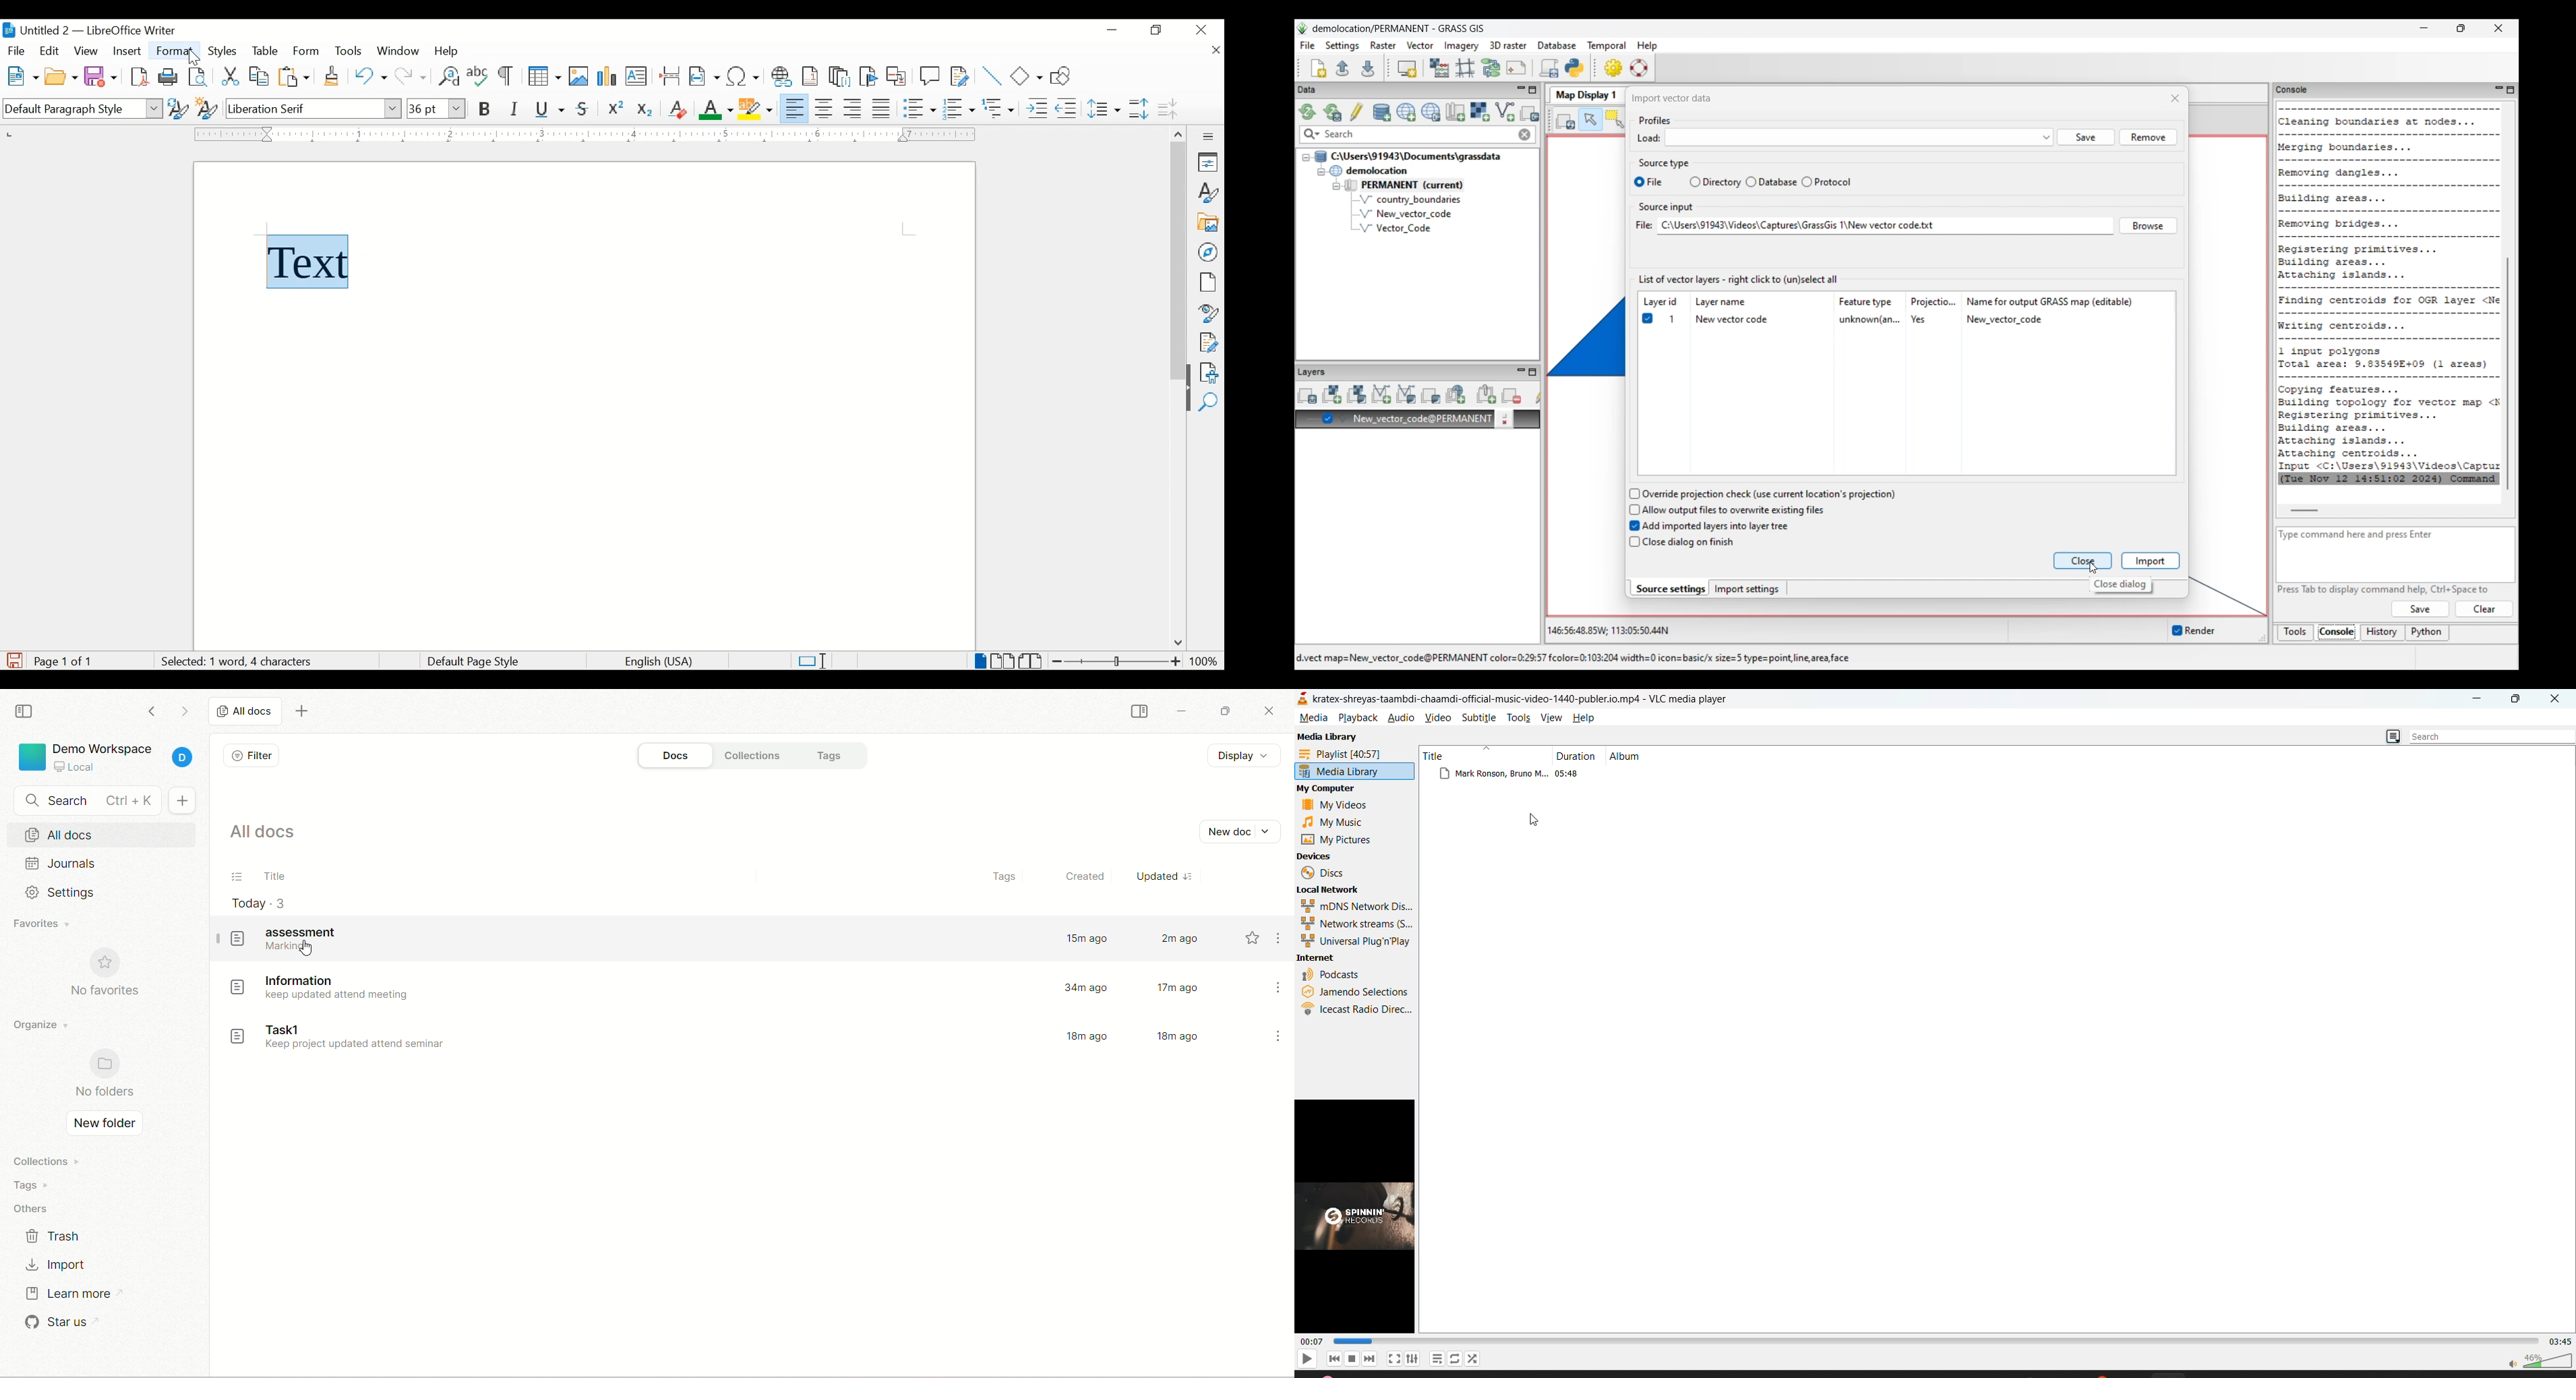 The height and width of the screenshot is (1400, 2576). What do you see at coordinates (981, 661) in the screenshot?
I see `single page view` at bounding box center [981, 661].